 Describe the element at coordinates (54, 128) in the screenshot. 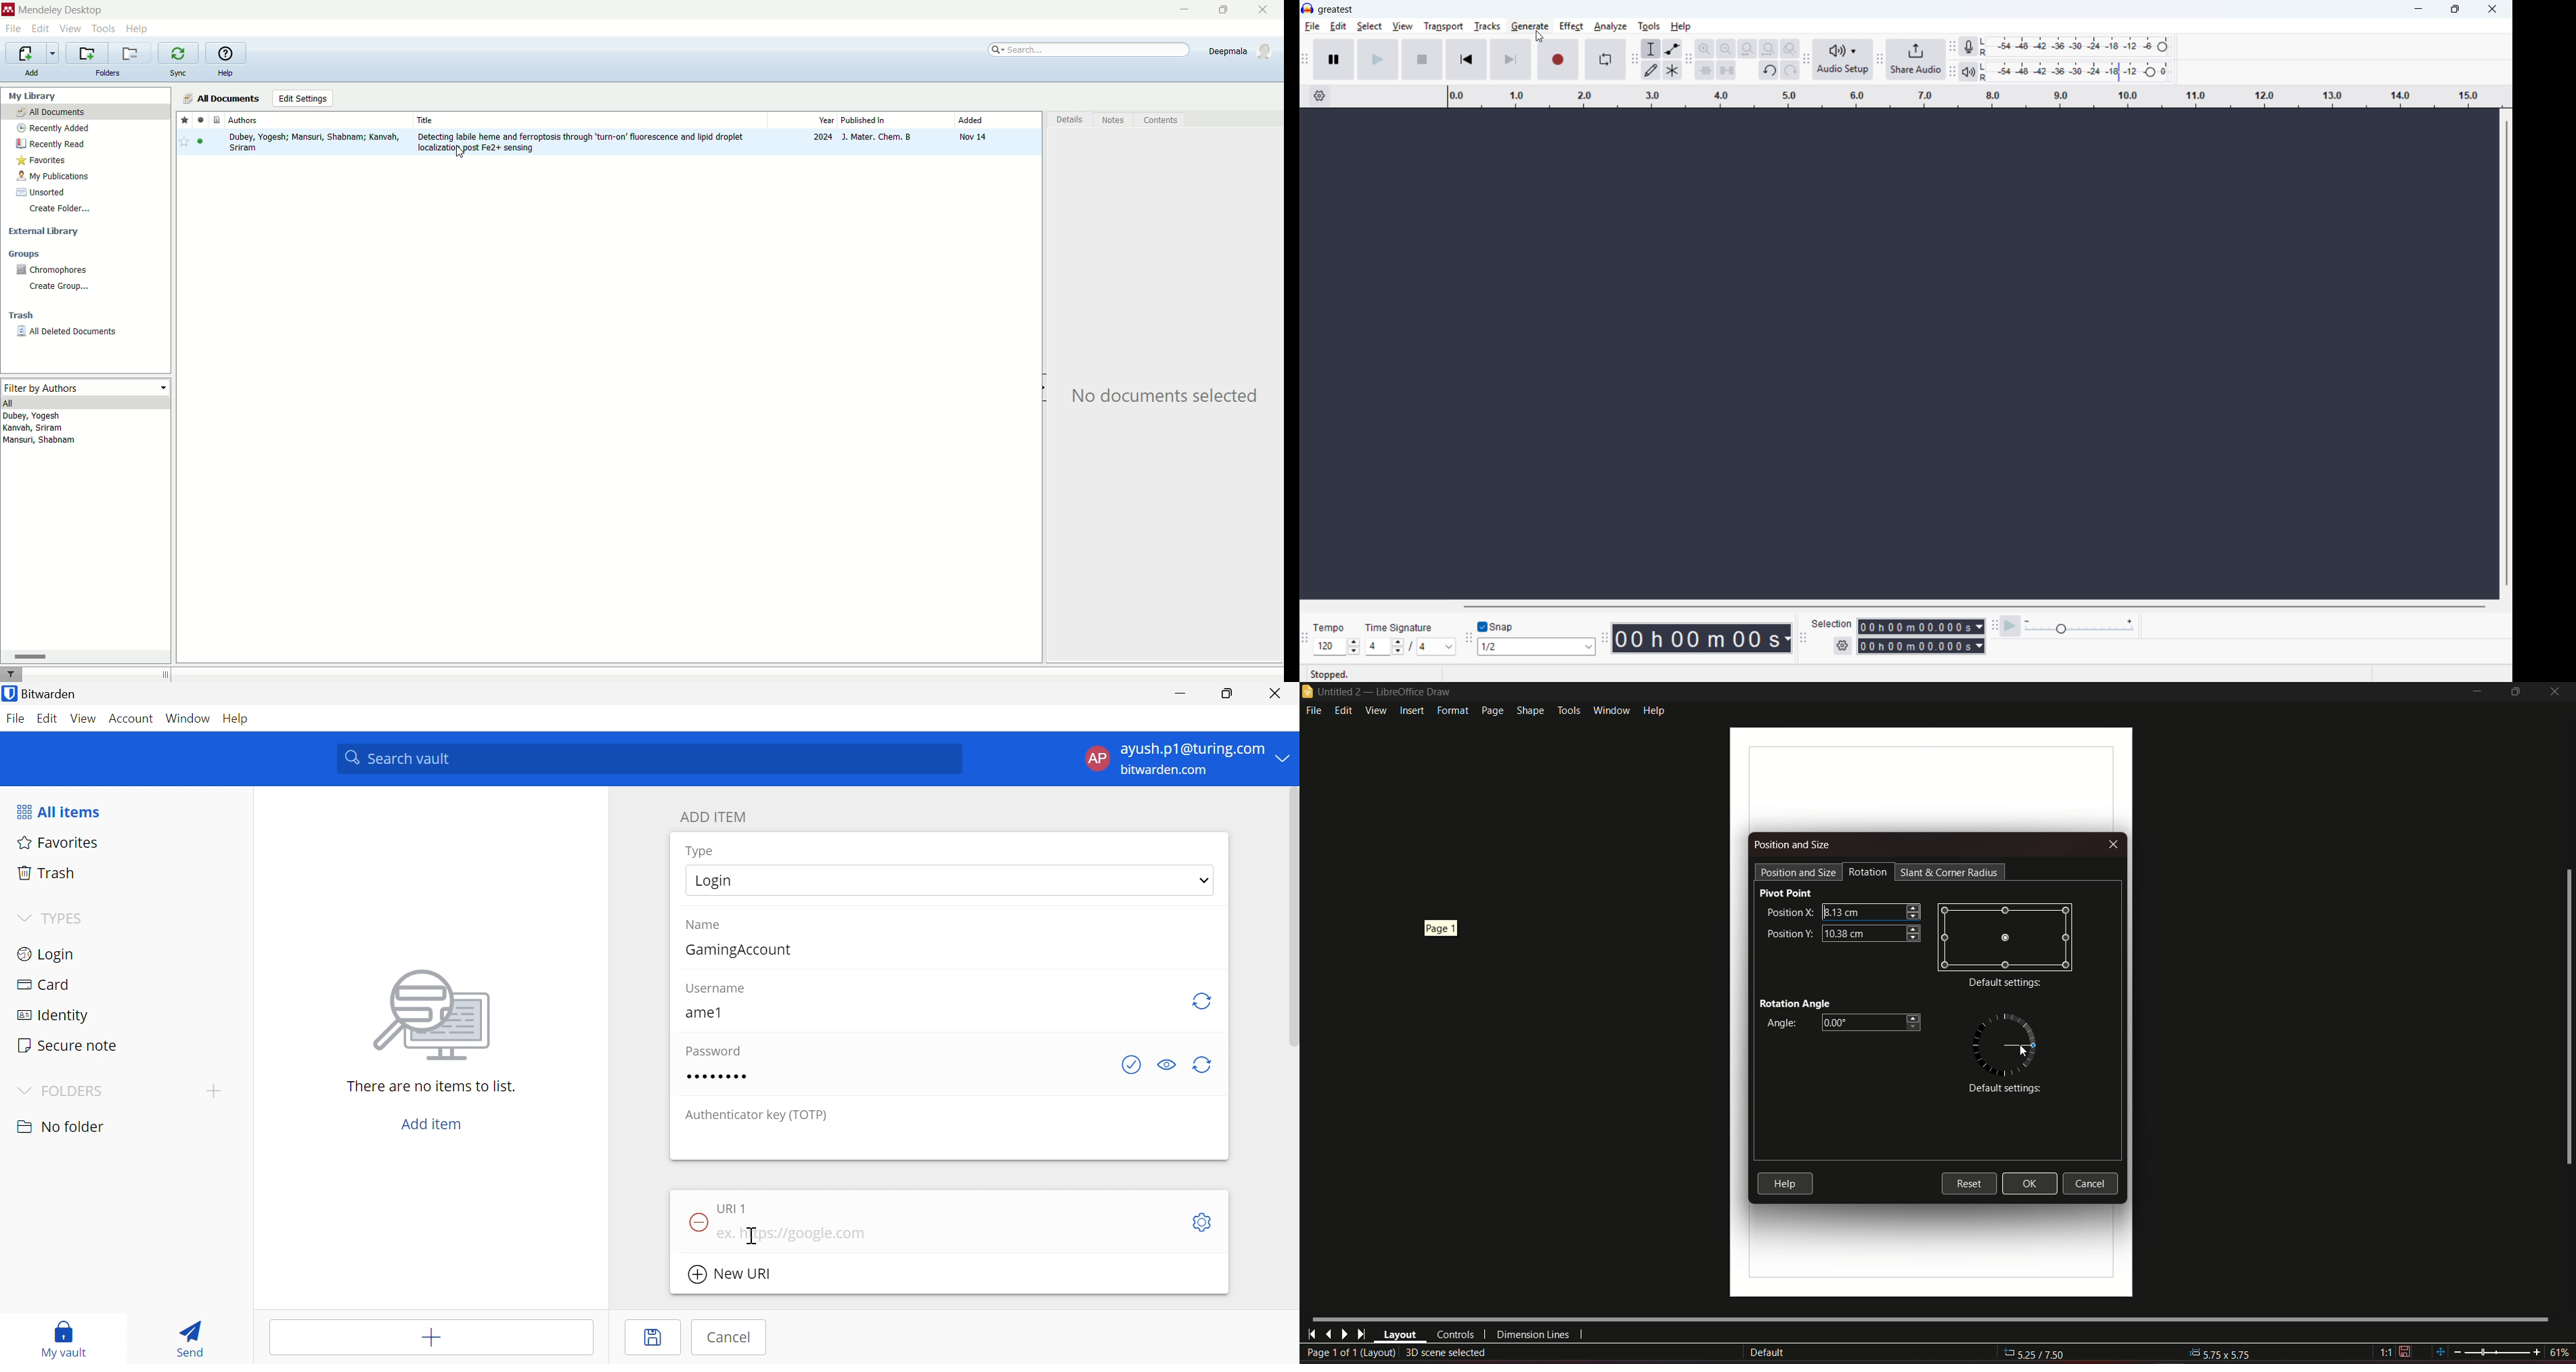

I see `recently added` at that location.